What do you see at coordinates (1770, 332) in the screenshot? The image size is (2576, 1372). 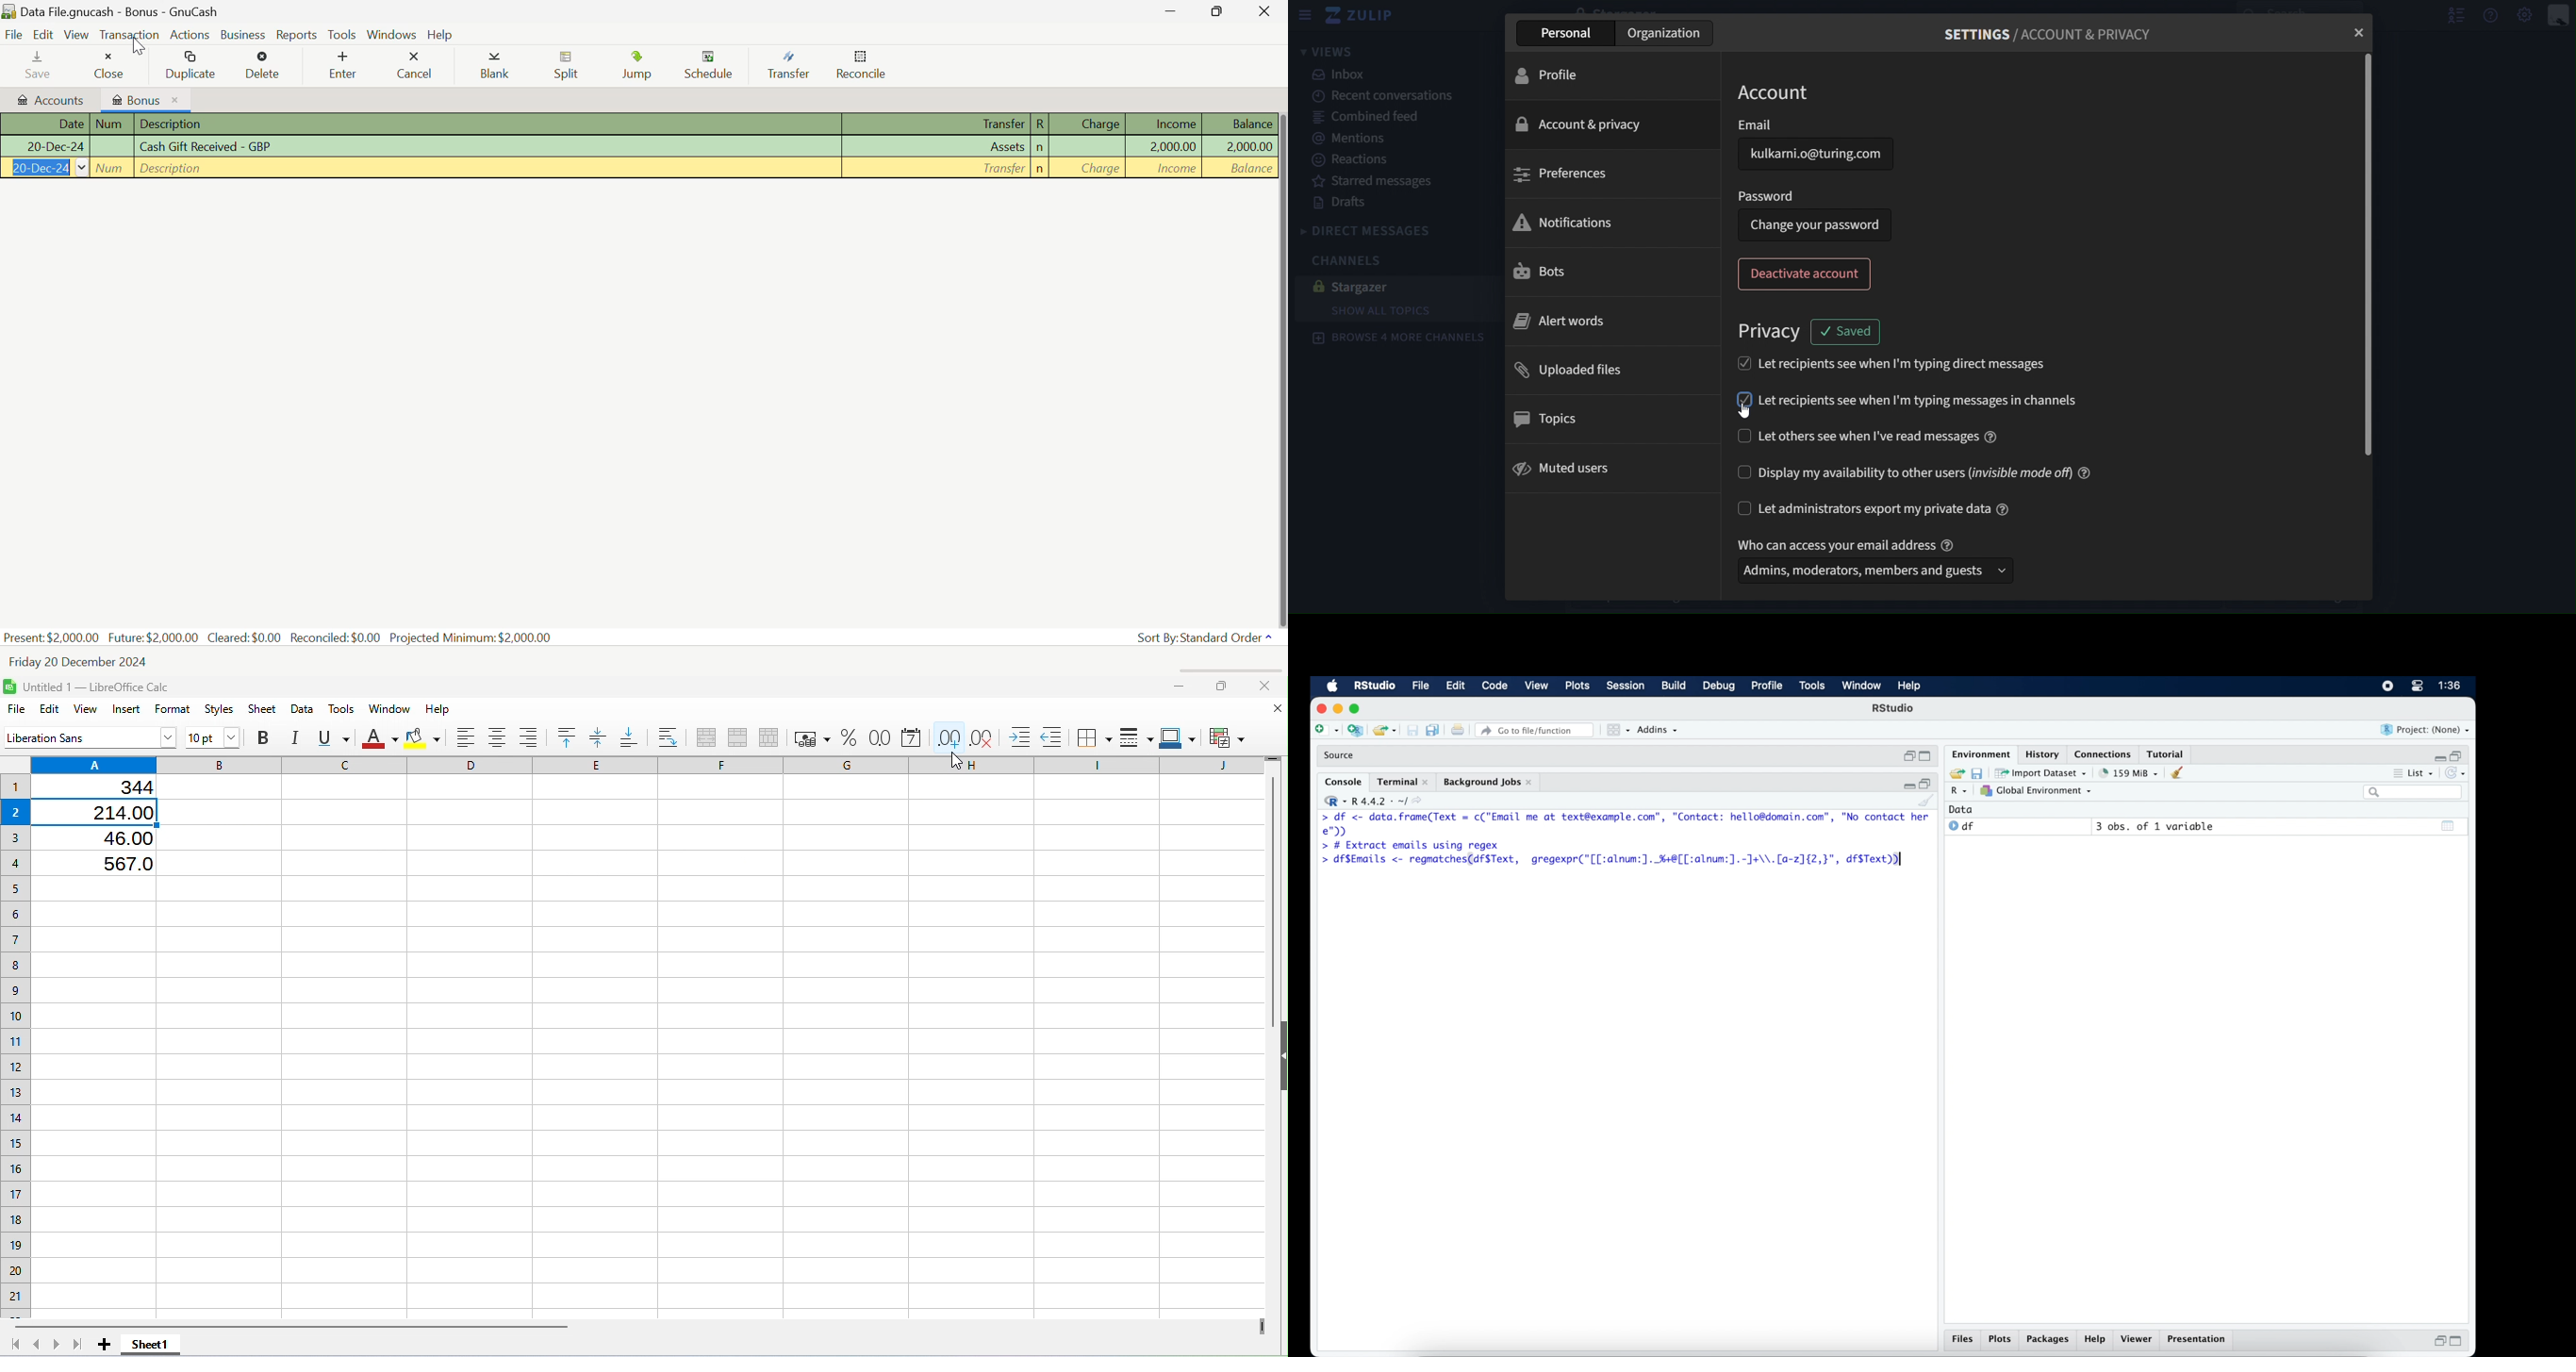 I see `privacy` at bounding box center [1770, 332].